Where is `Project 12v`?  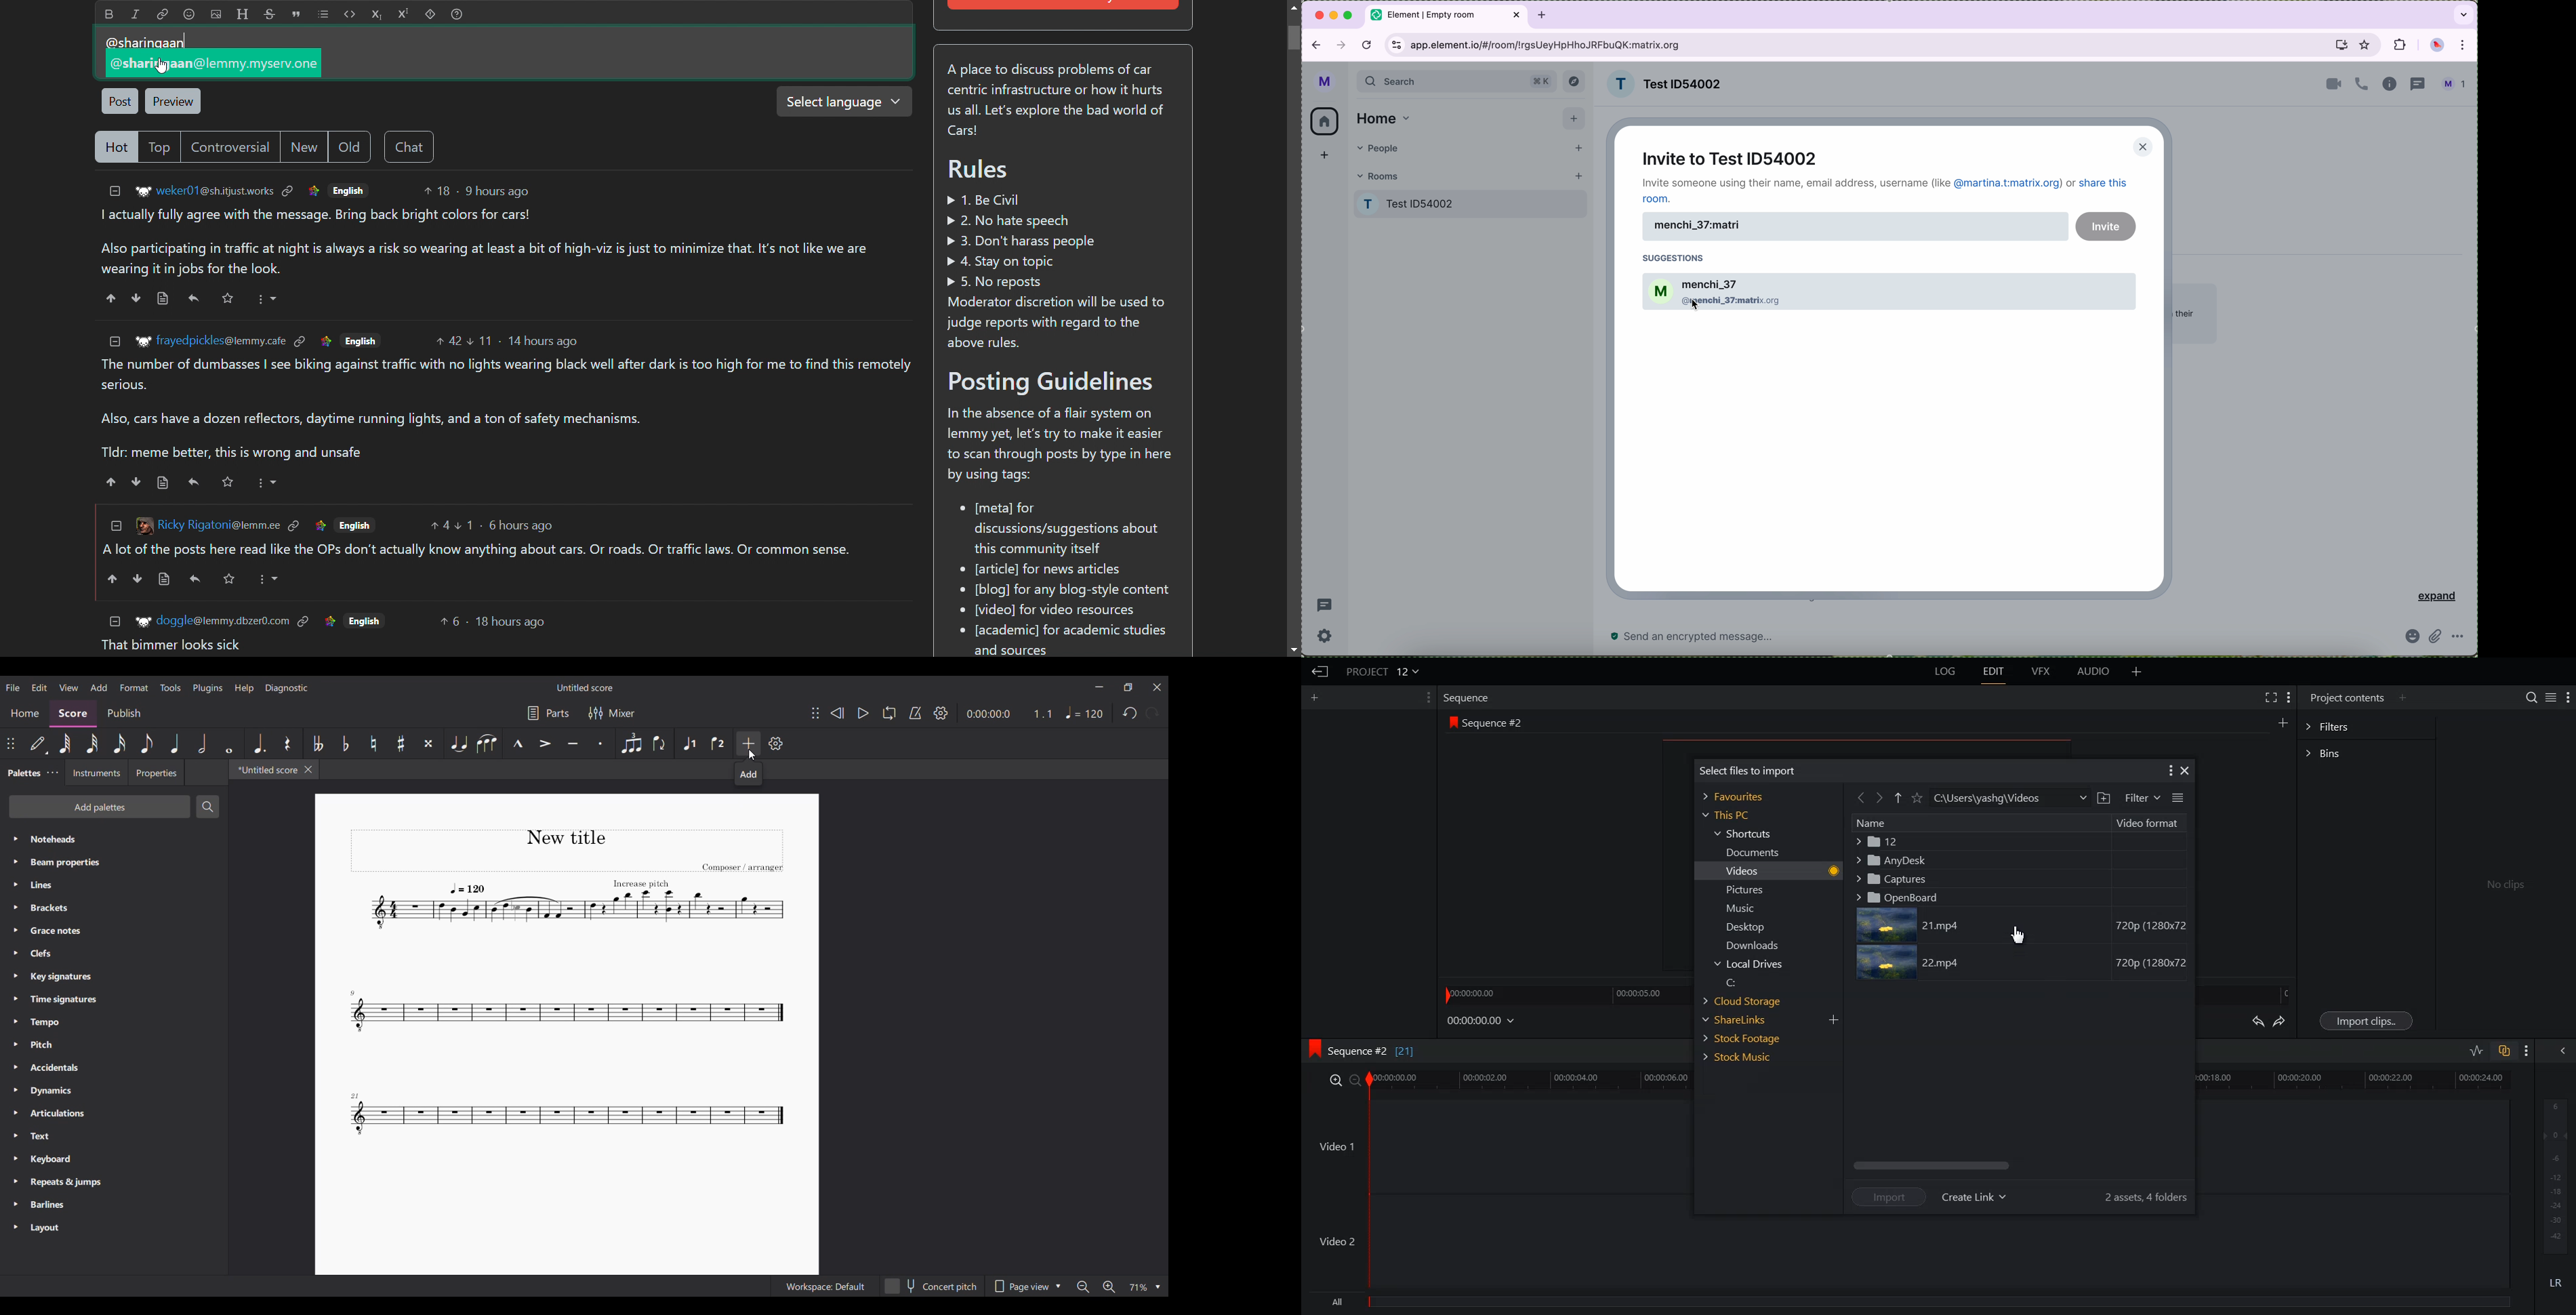 Project 12v is located at coordinates (1382, 671).